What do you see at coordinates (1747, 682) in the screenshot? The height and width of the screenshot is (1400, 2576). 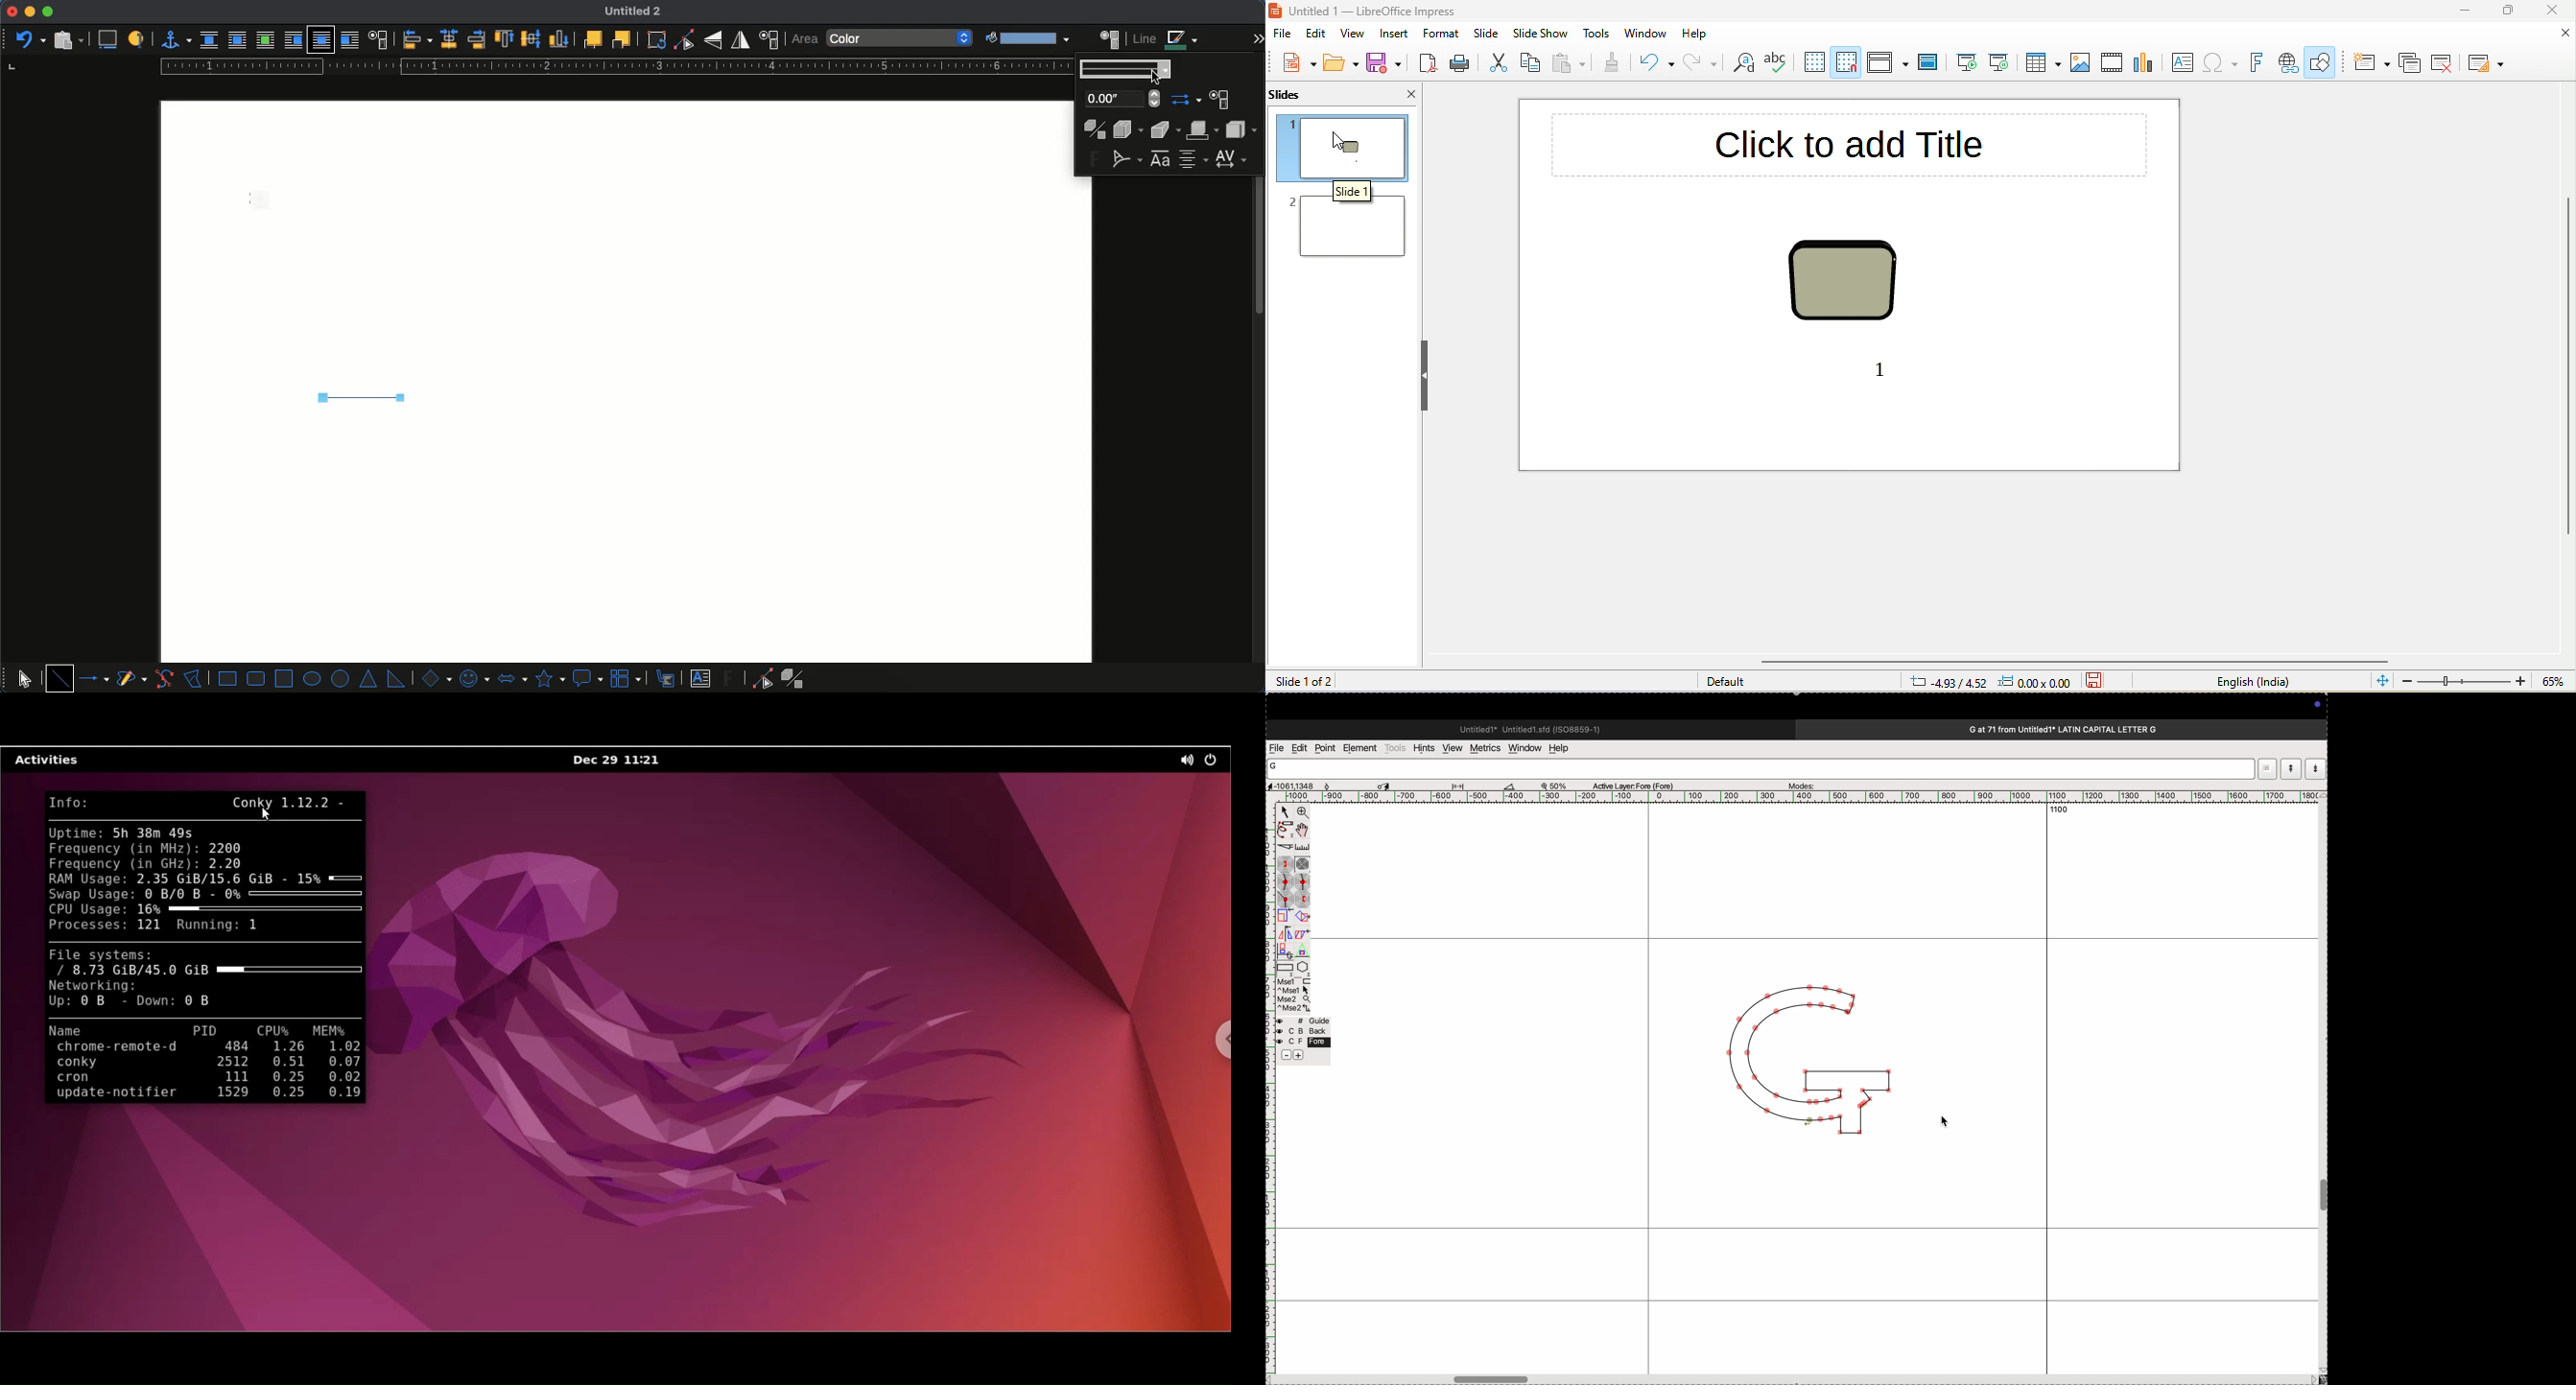 I see `default` at bounding box center [1747, 682].